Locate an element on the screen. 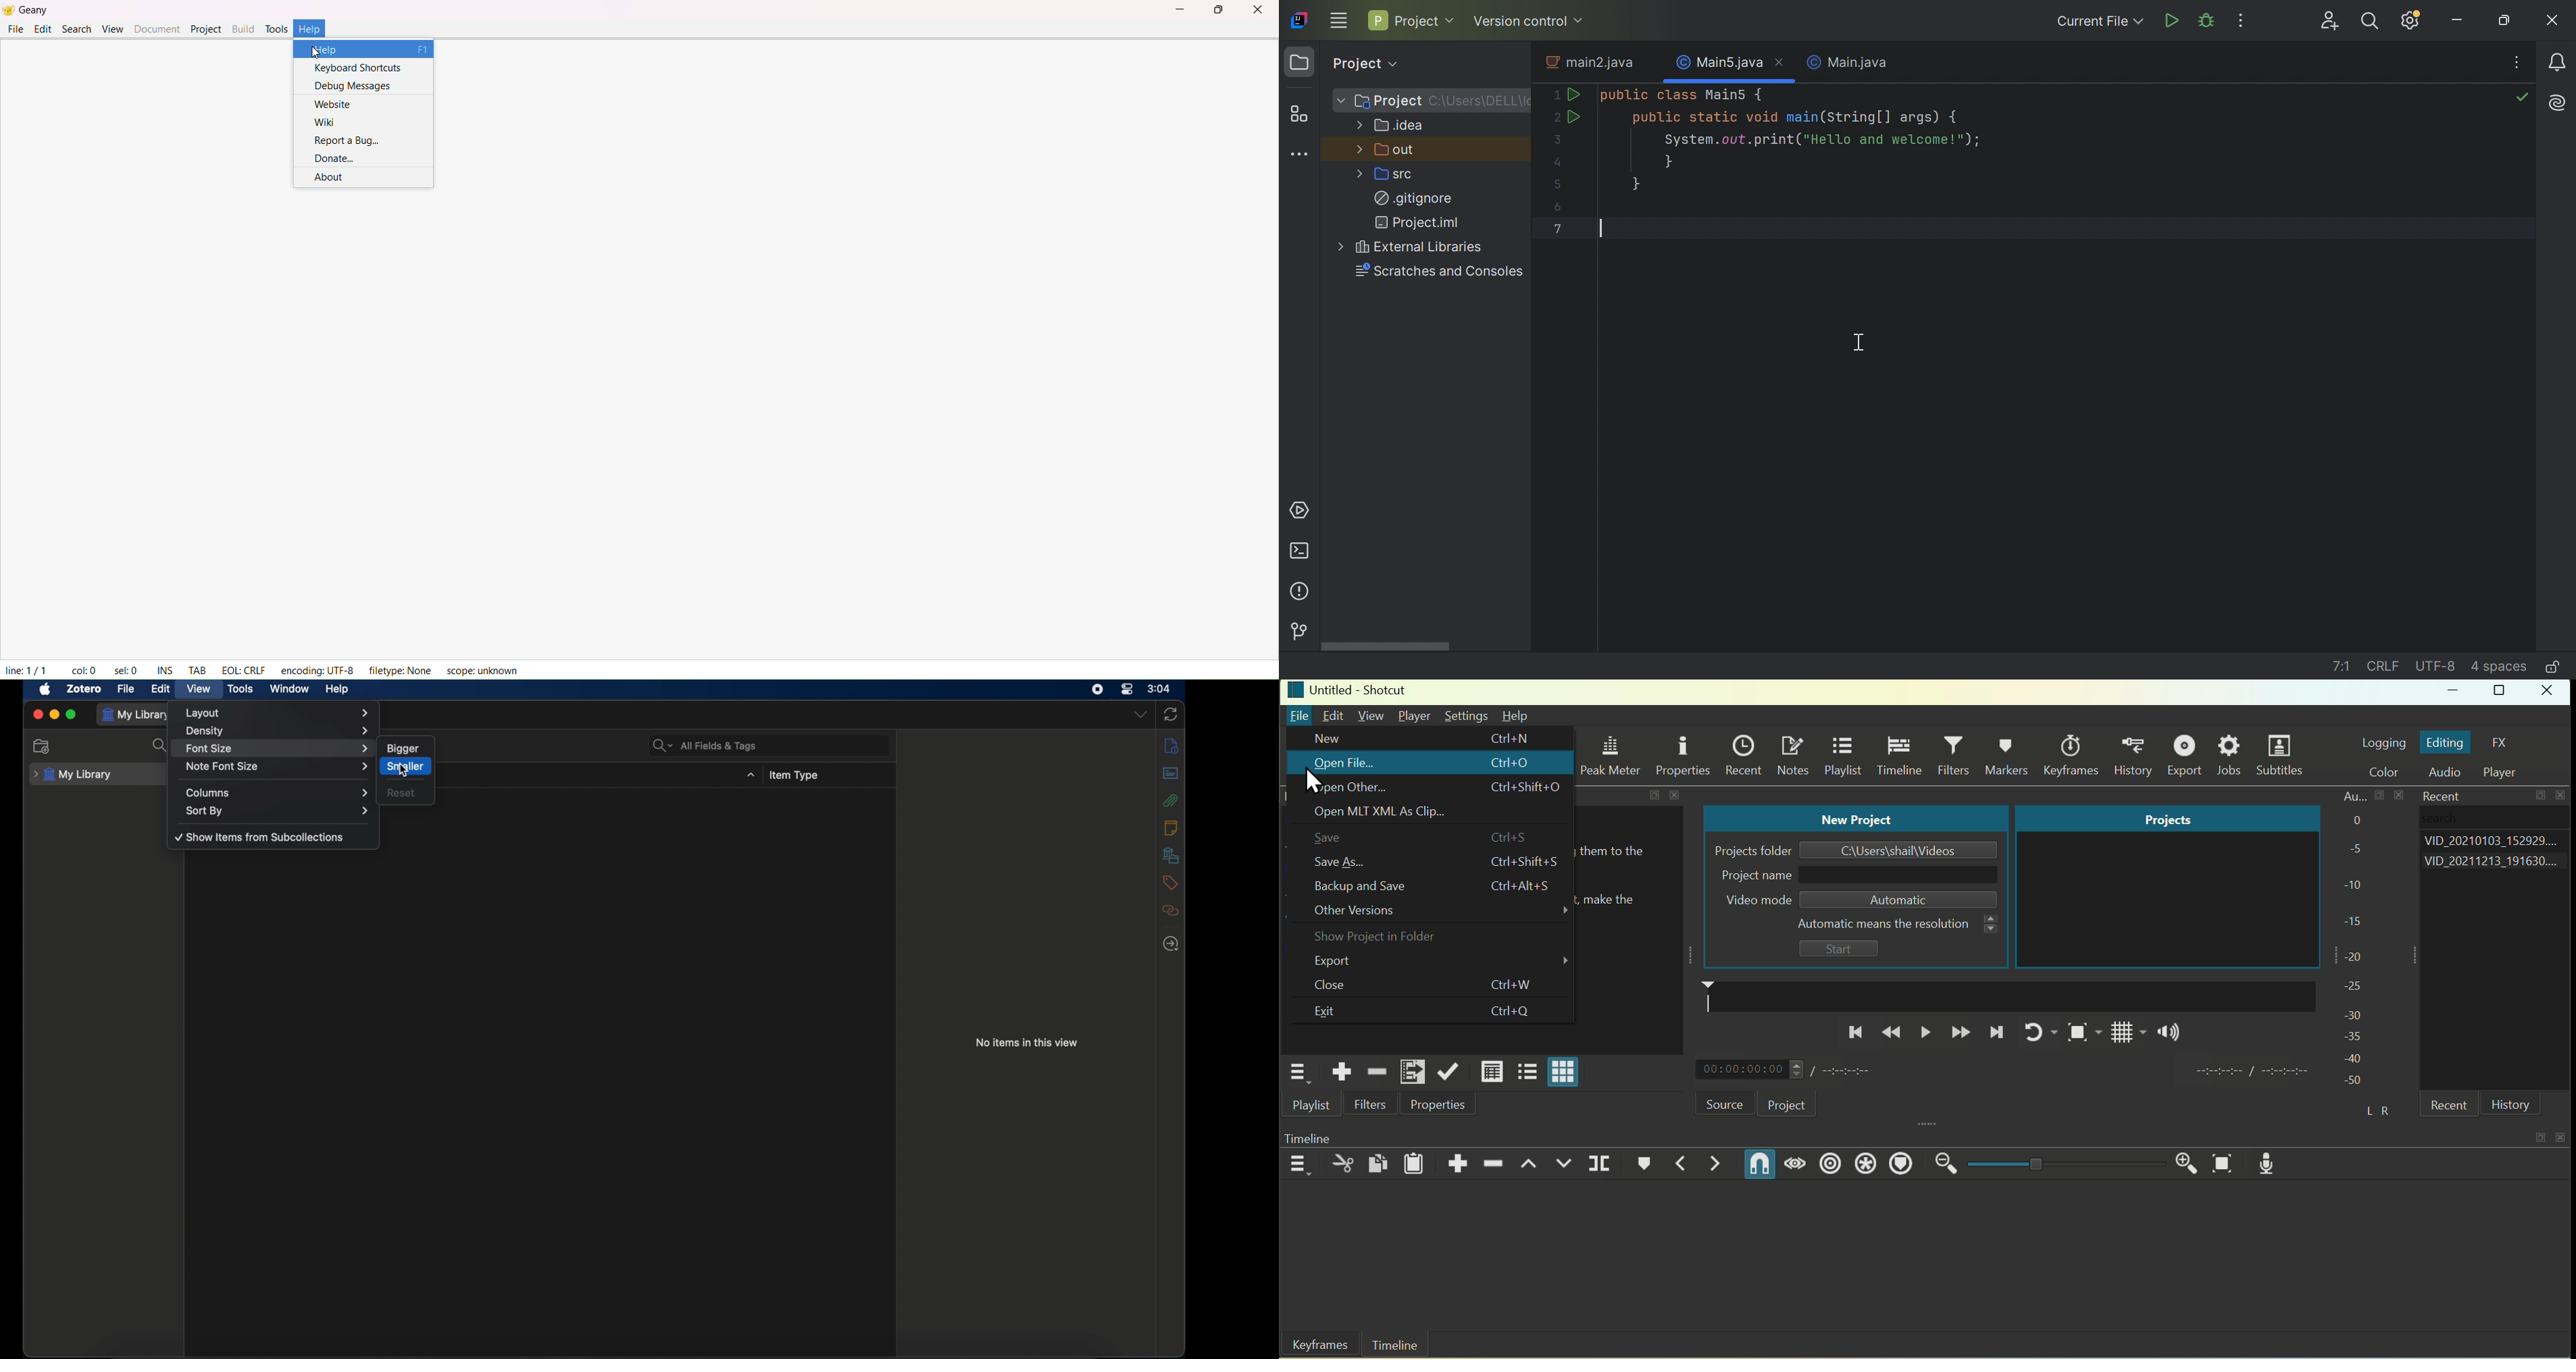  marker is located at coordinates (2004, 996).